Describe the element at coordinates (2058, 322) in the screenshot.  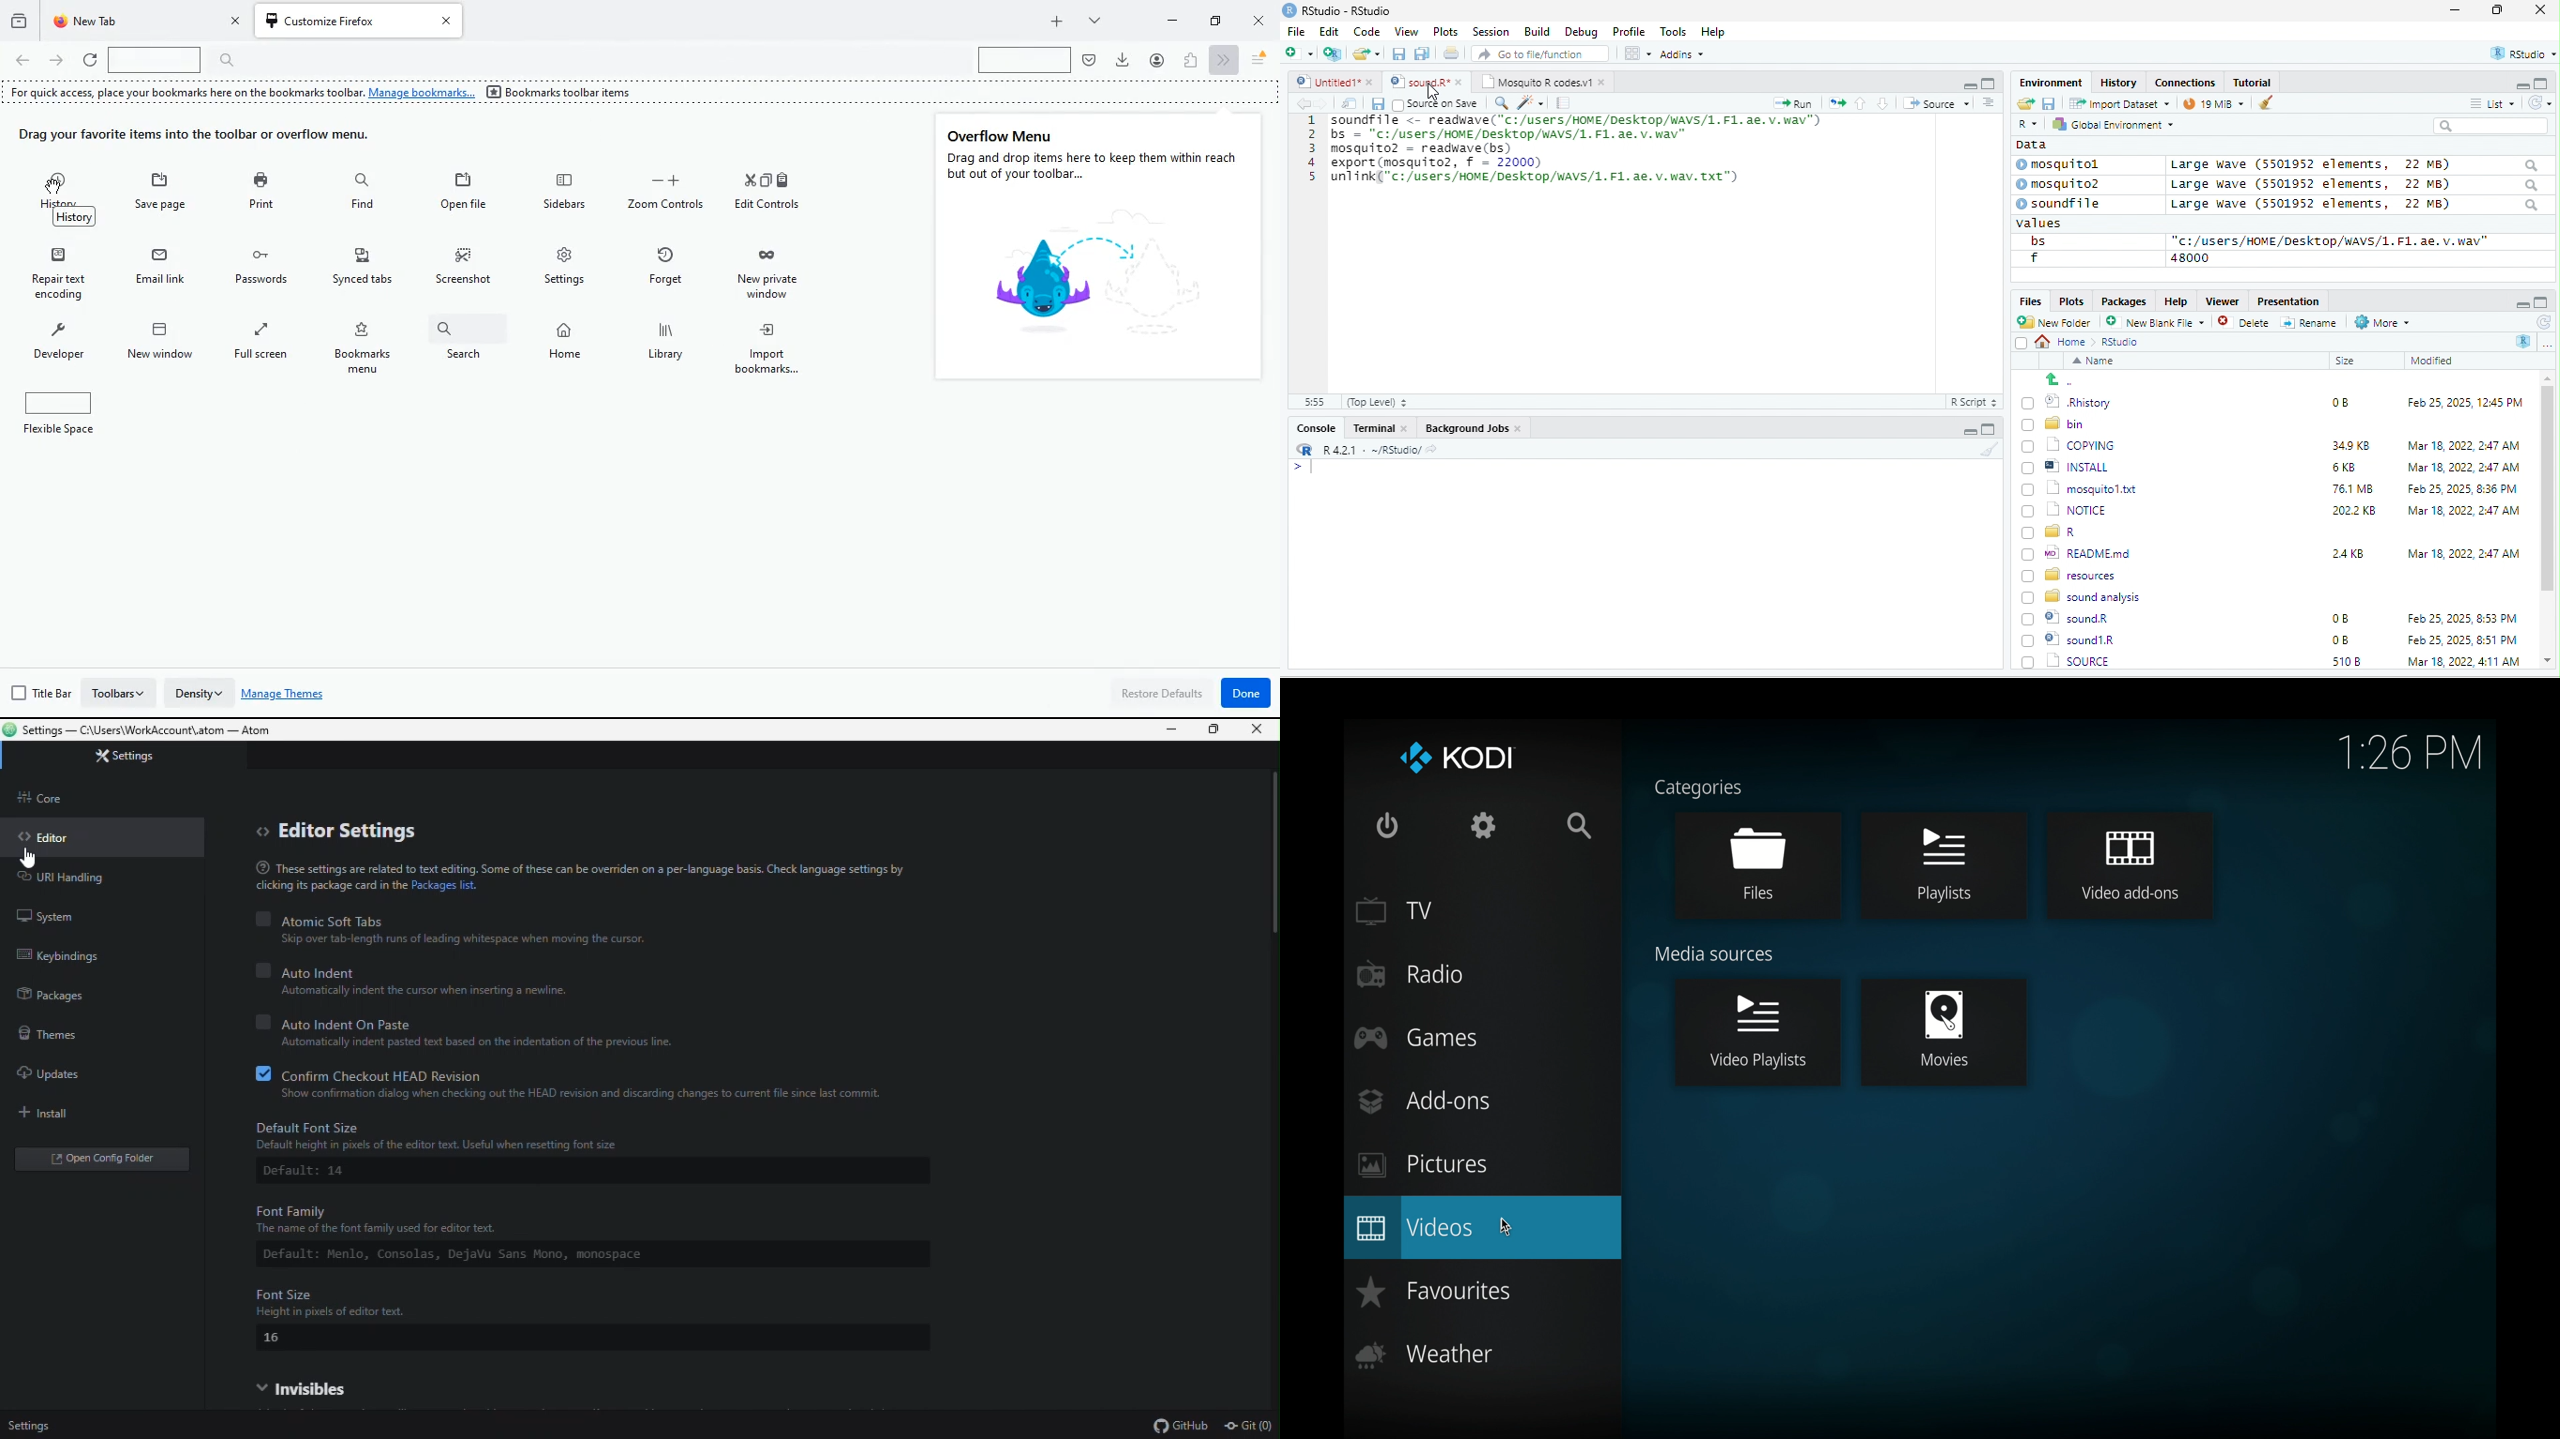
I see `New Folder` at that location.